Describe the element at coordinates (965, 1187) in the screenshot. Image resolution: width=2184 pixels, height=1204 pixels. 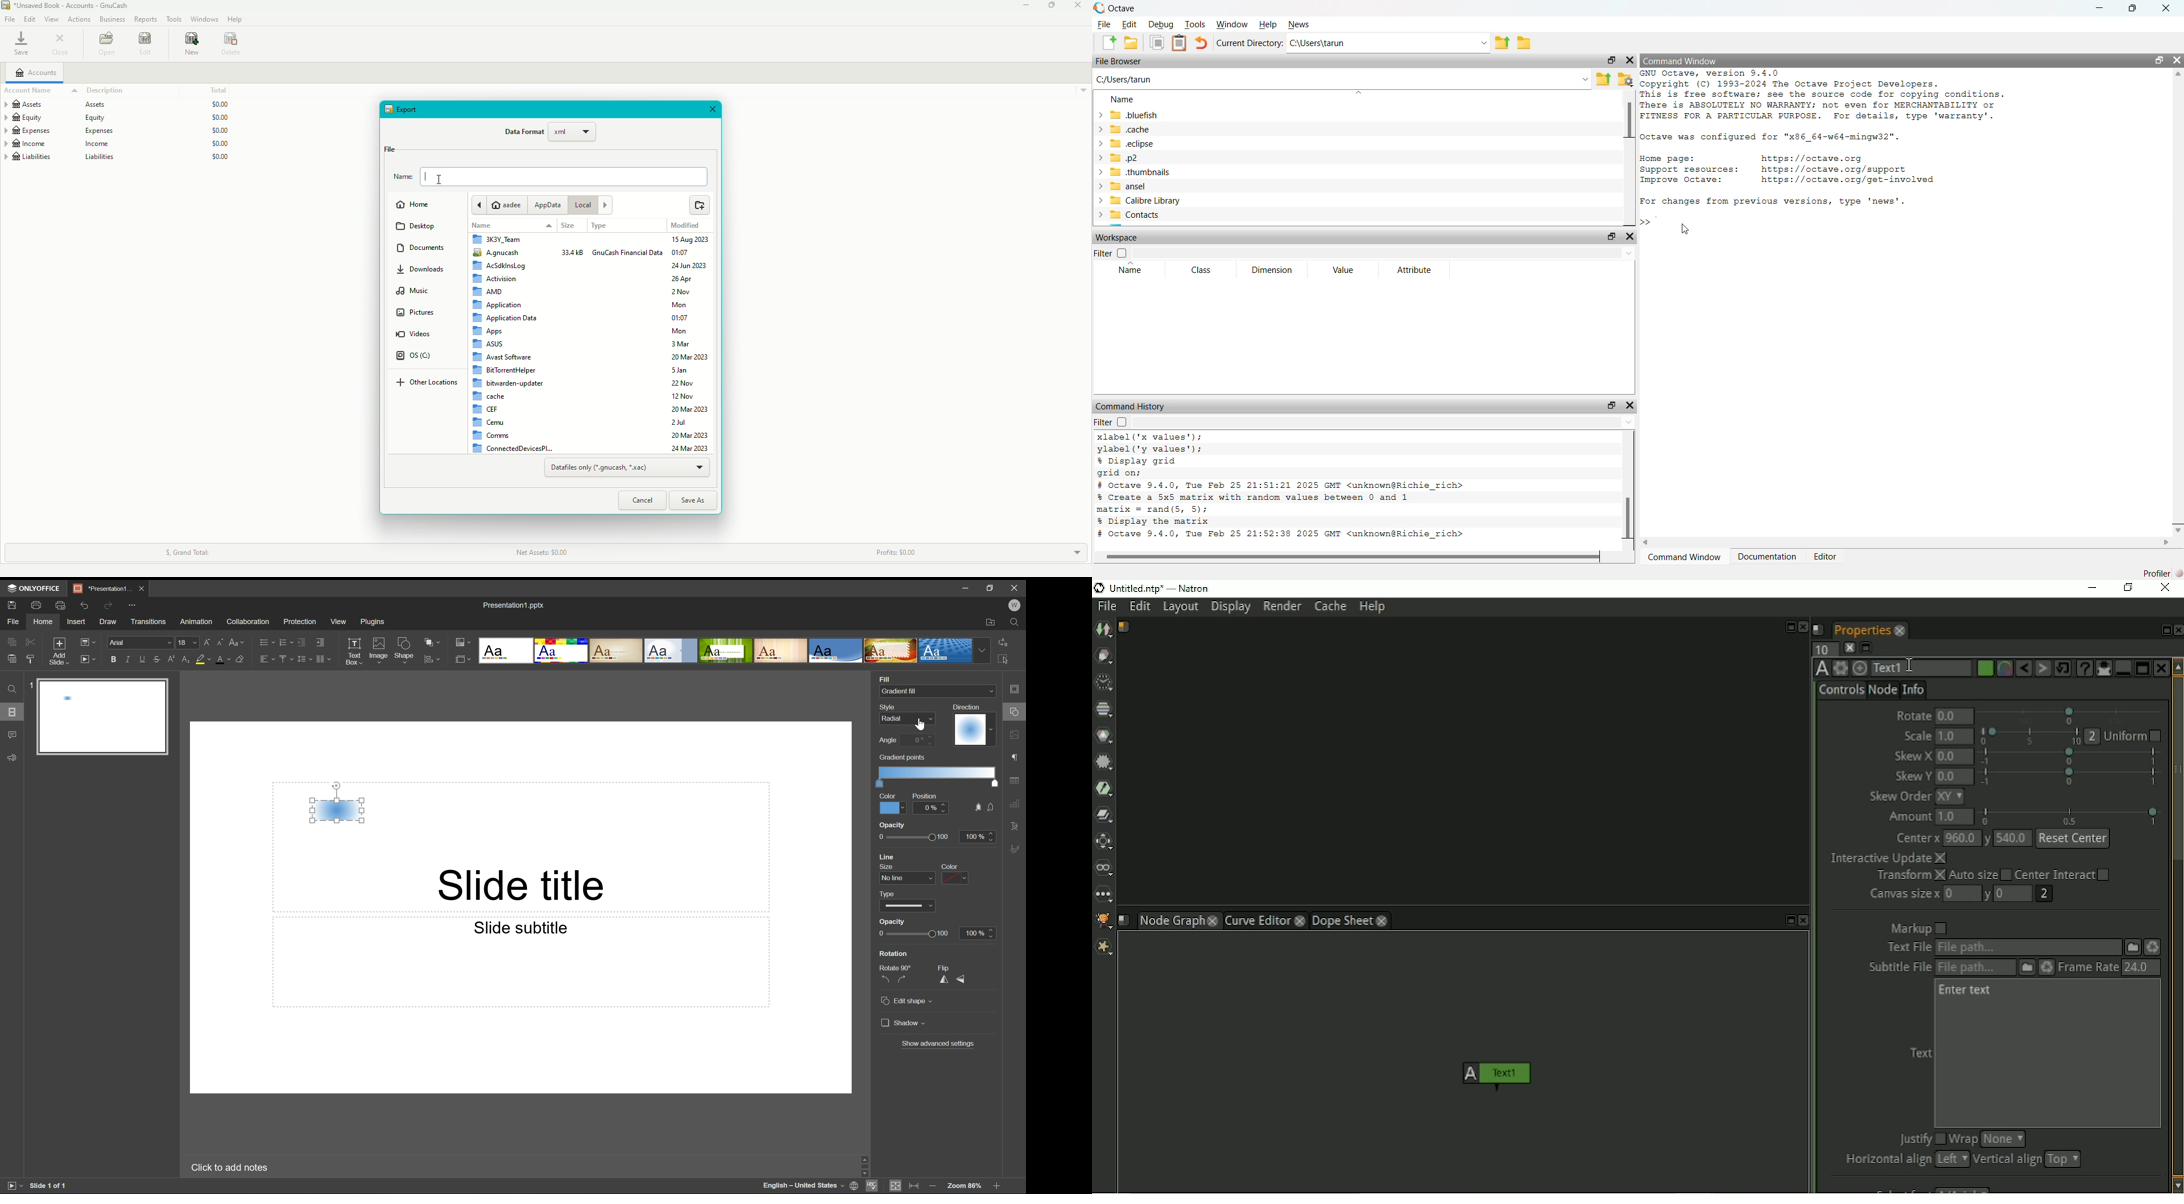
I see `Zoom 103%` at that location.